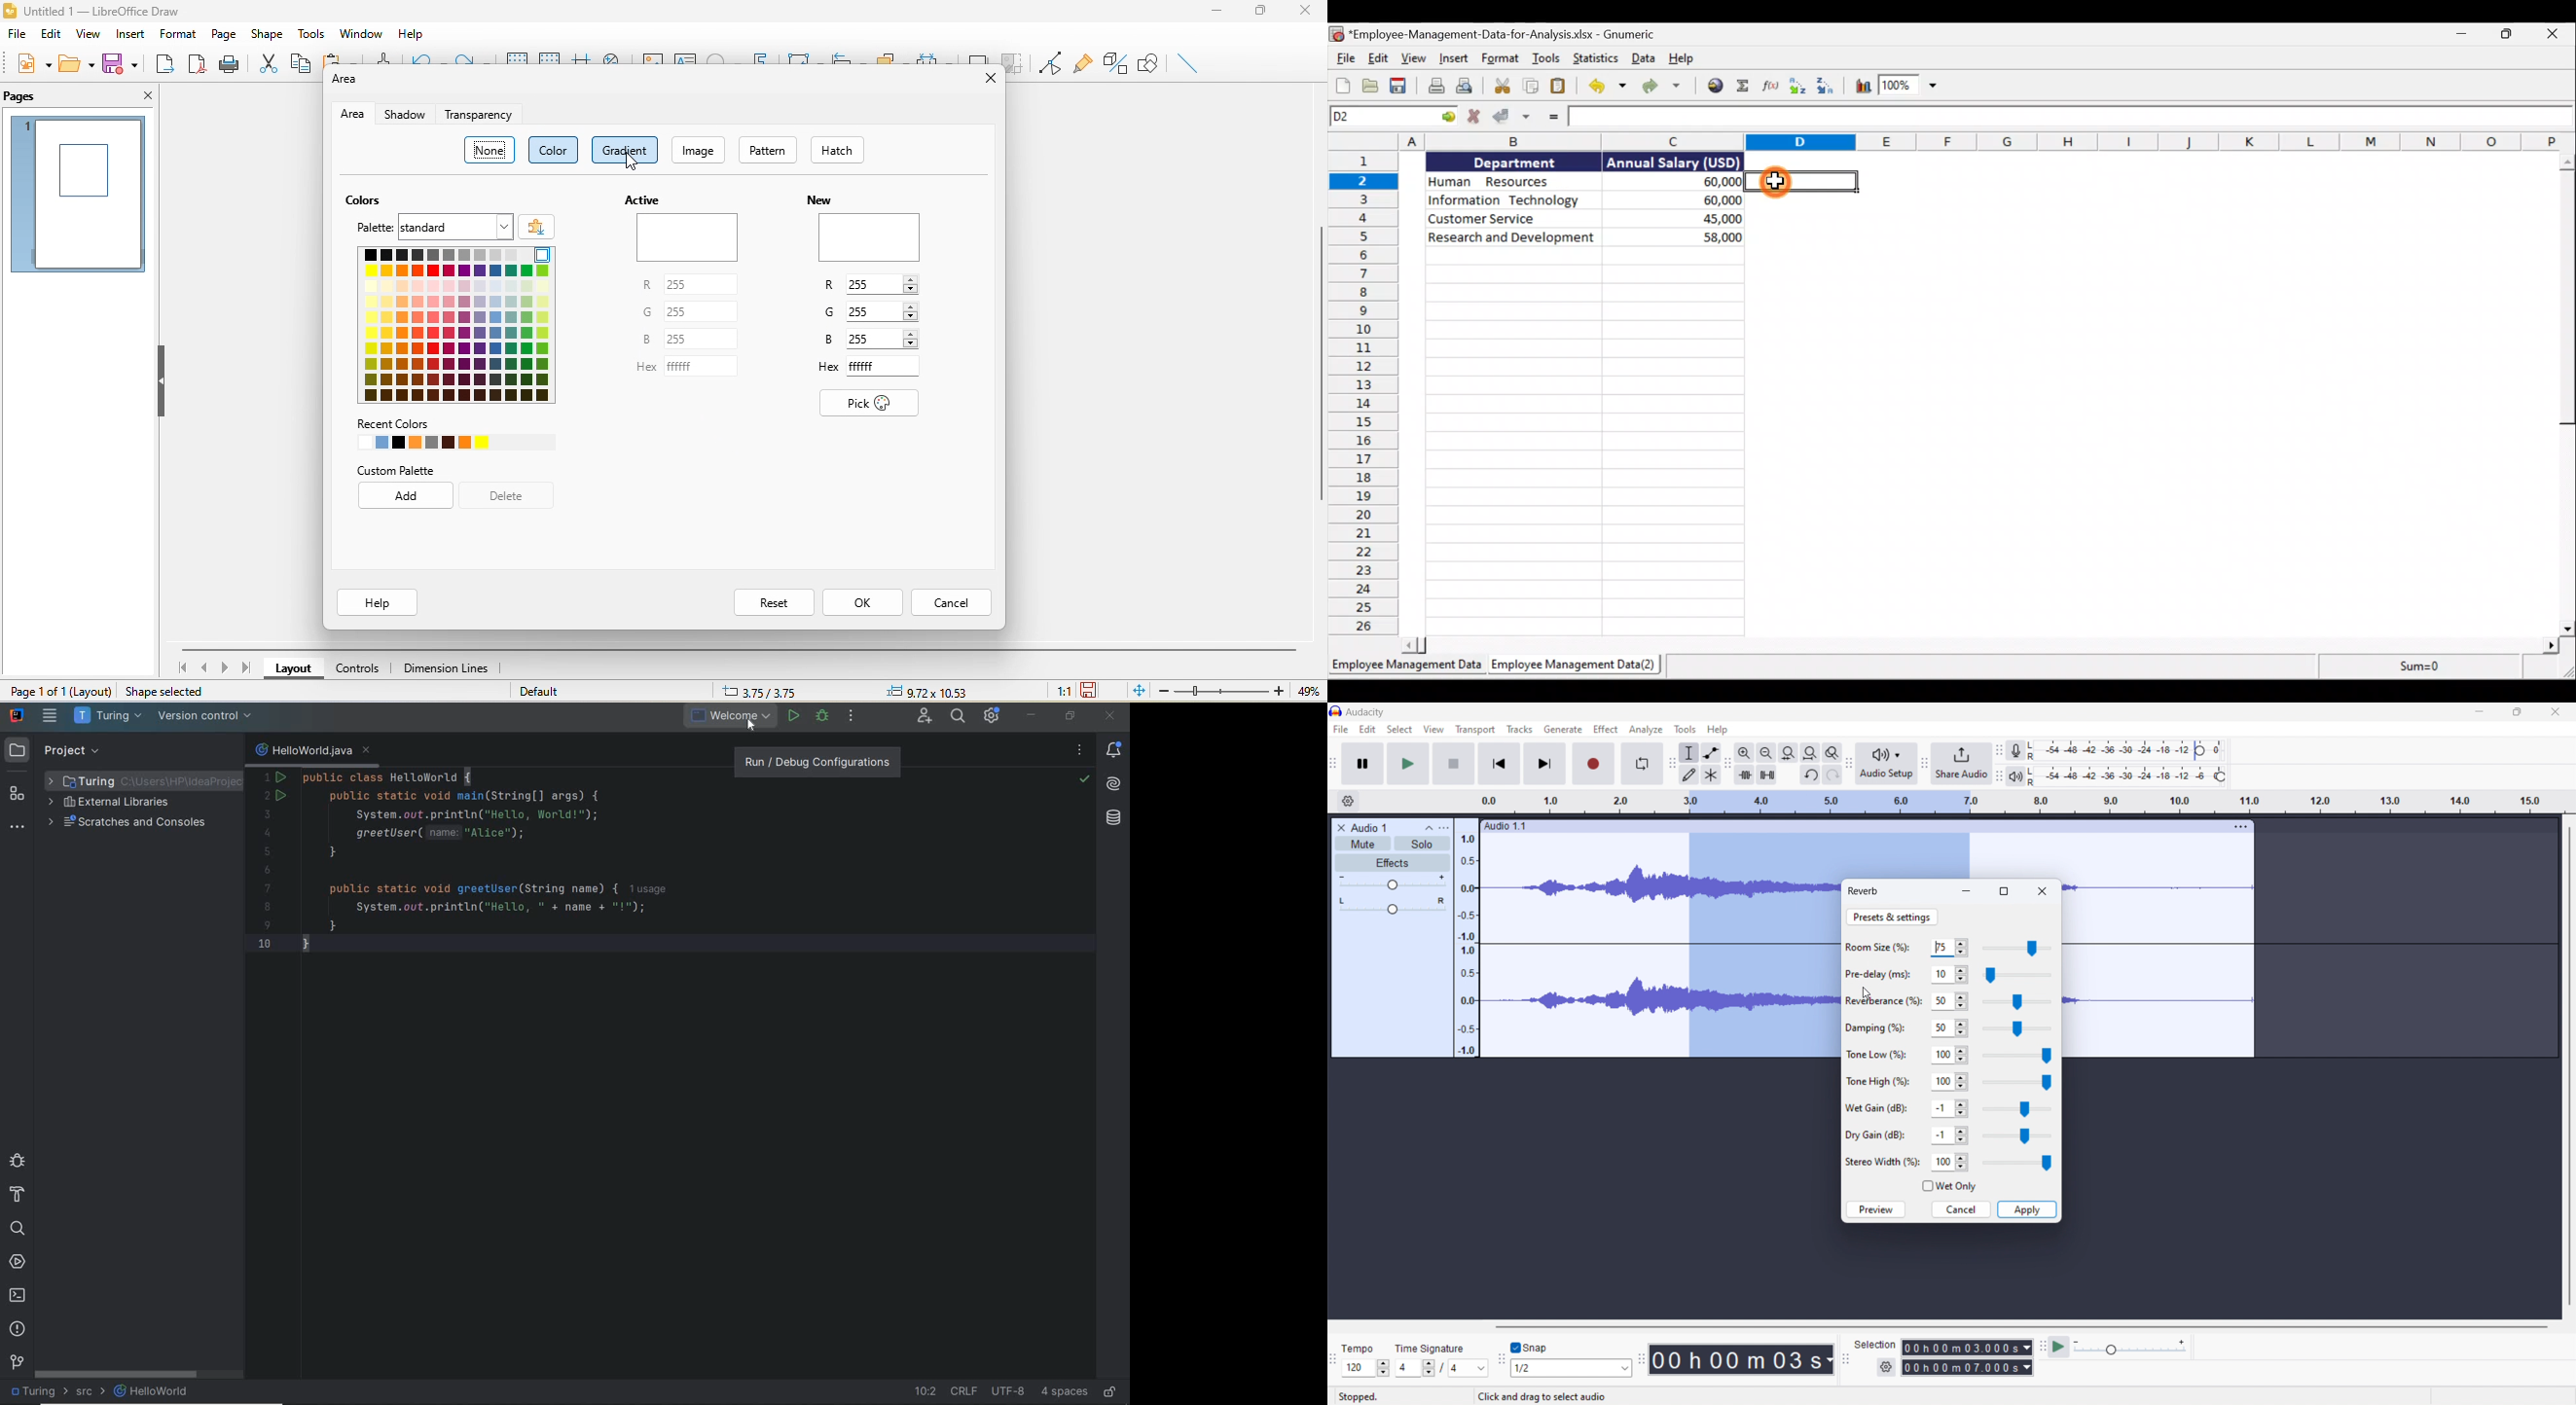 The width and height of the screenshot is (2576, 1428). What do you see at coordinates (1428, 827) in the screenshot?
I see `collapse` at bounding box center [1428, 827].